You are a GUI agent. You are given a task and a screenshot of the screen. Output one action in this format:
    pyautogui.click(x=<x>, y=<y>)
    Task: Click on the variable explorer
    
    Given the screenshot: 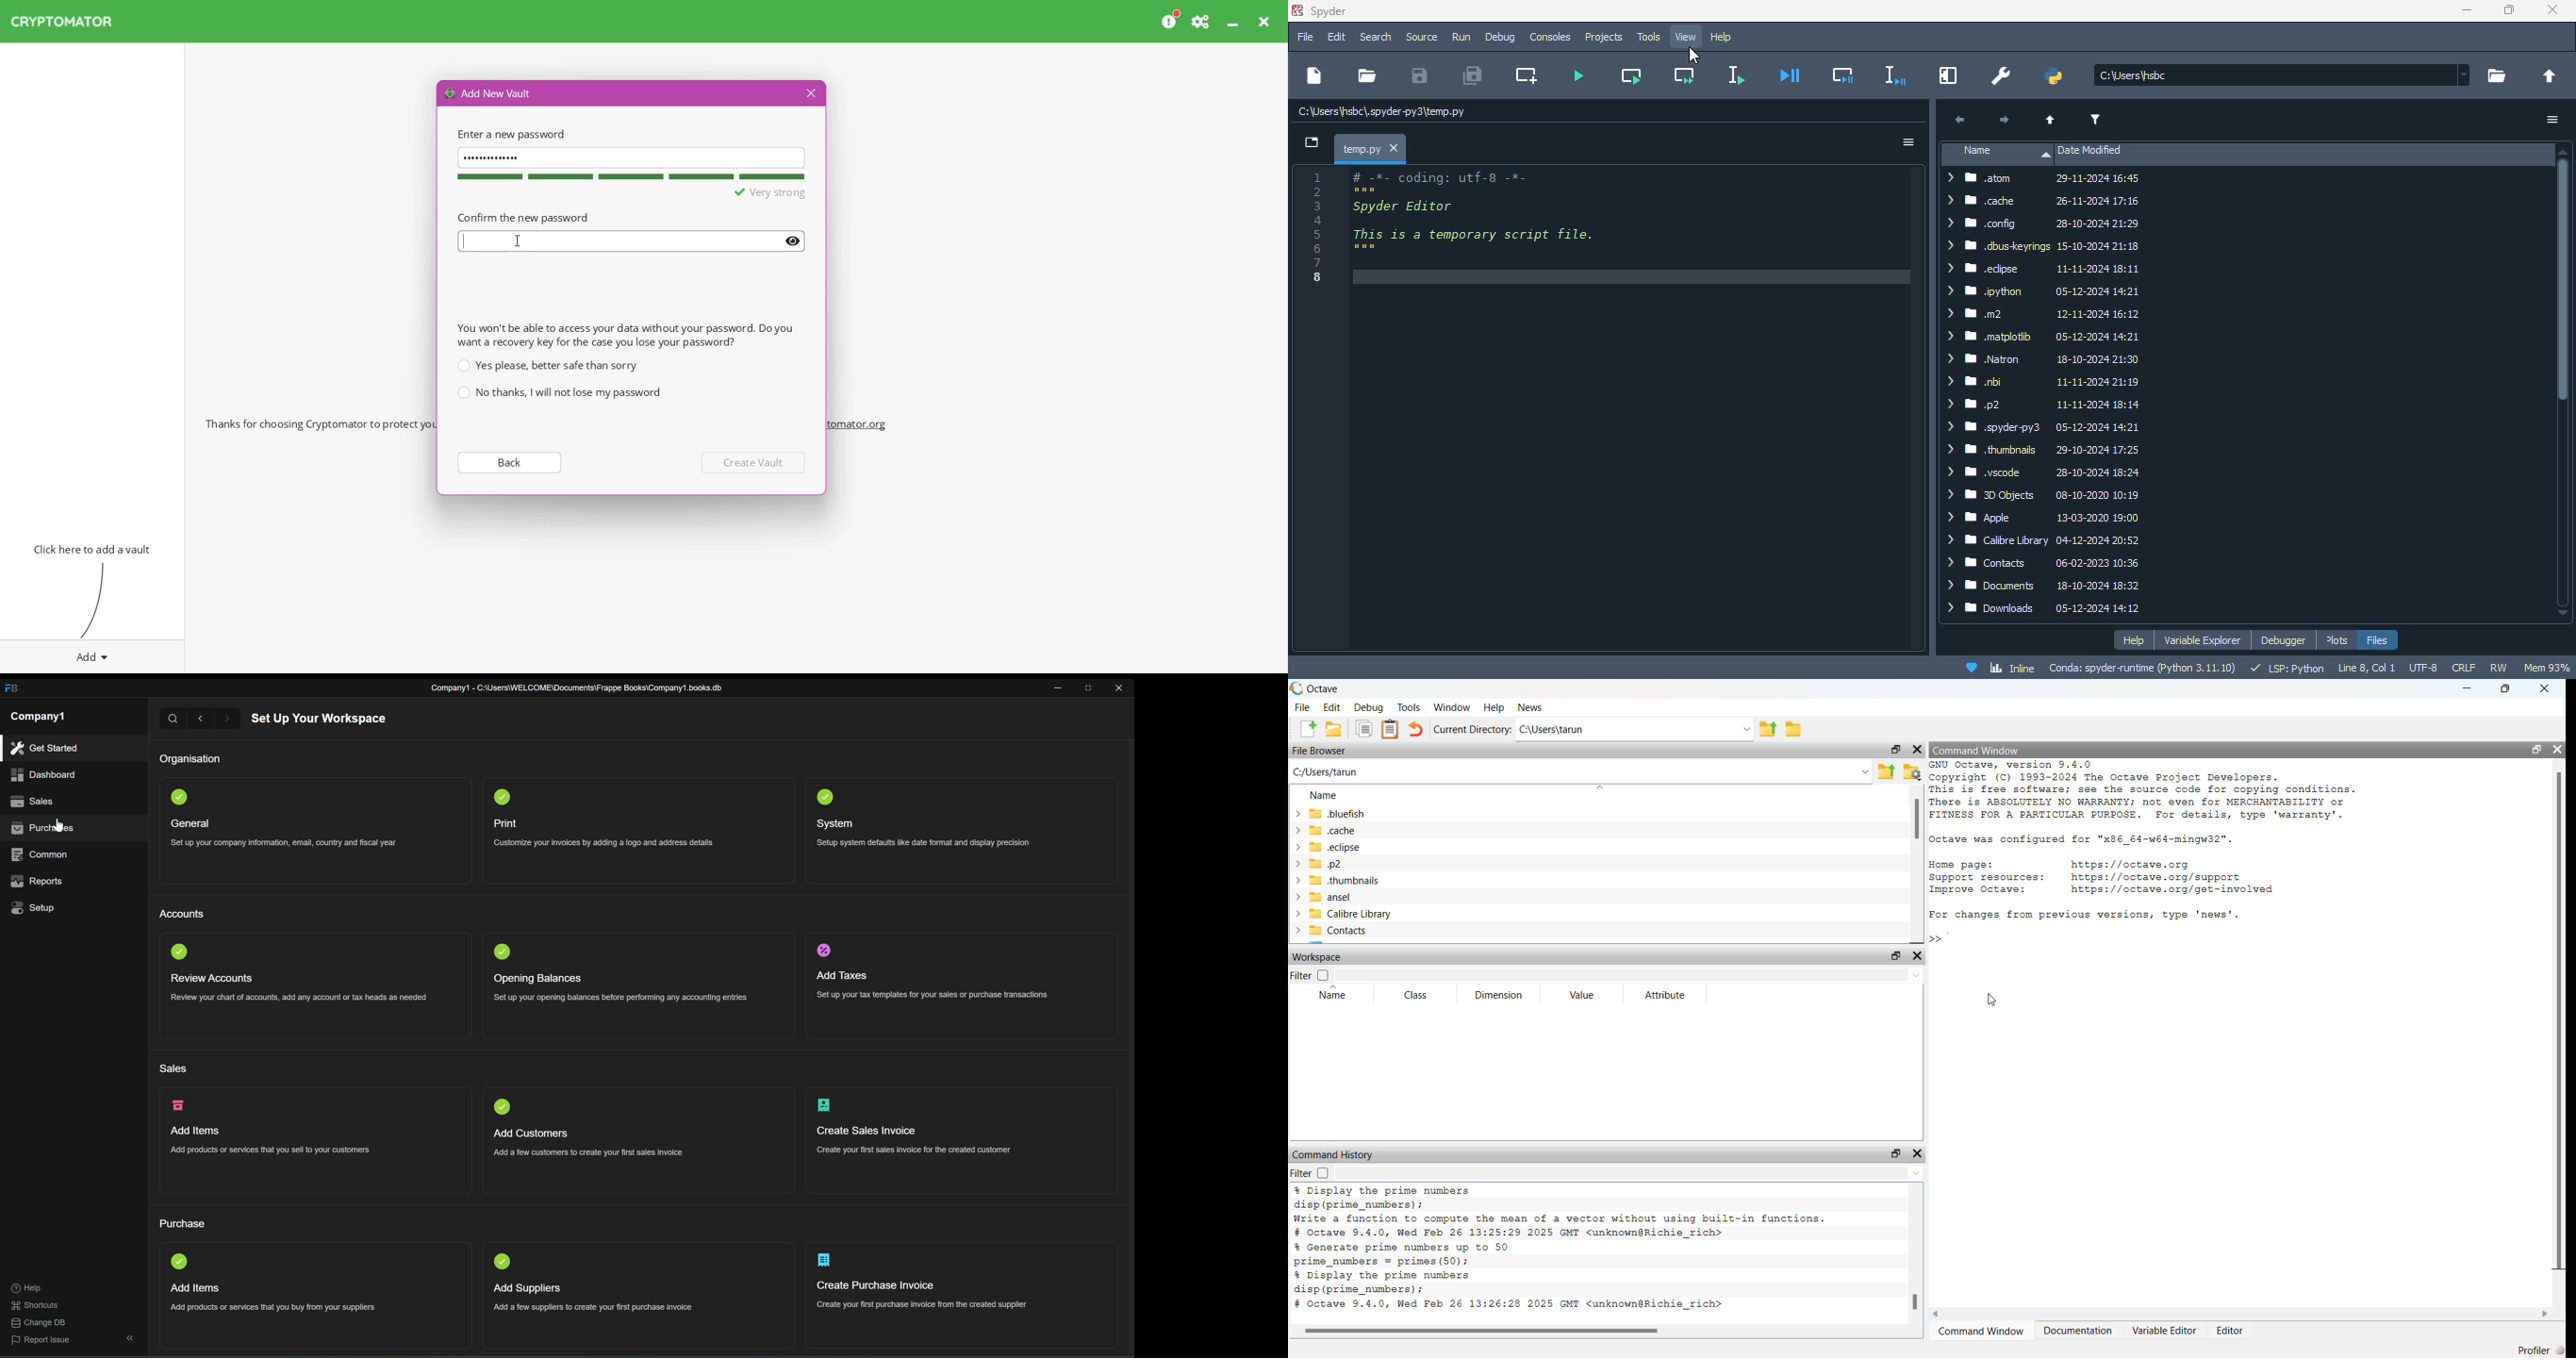 What is the action you would take?
    pyautogui.click(x=2203, y=641)
    